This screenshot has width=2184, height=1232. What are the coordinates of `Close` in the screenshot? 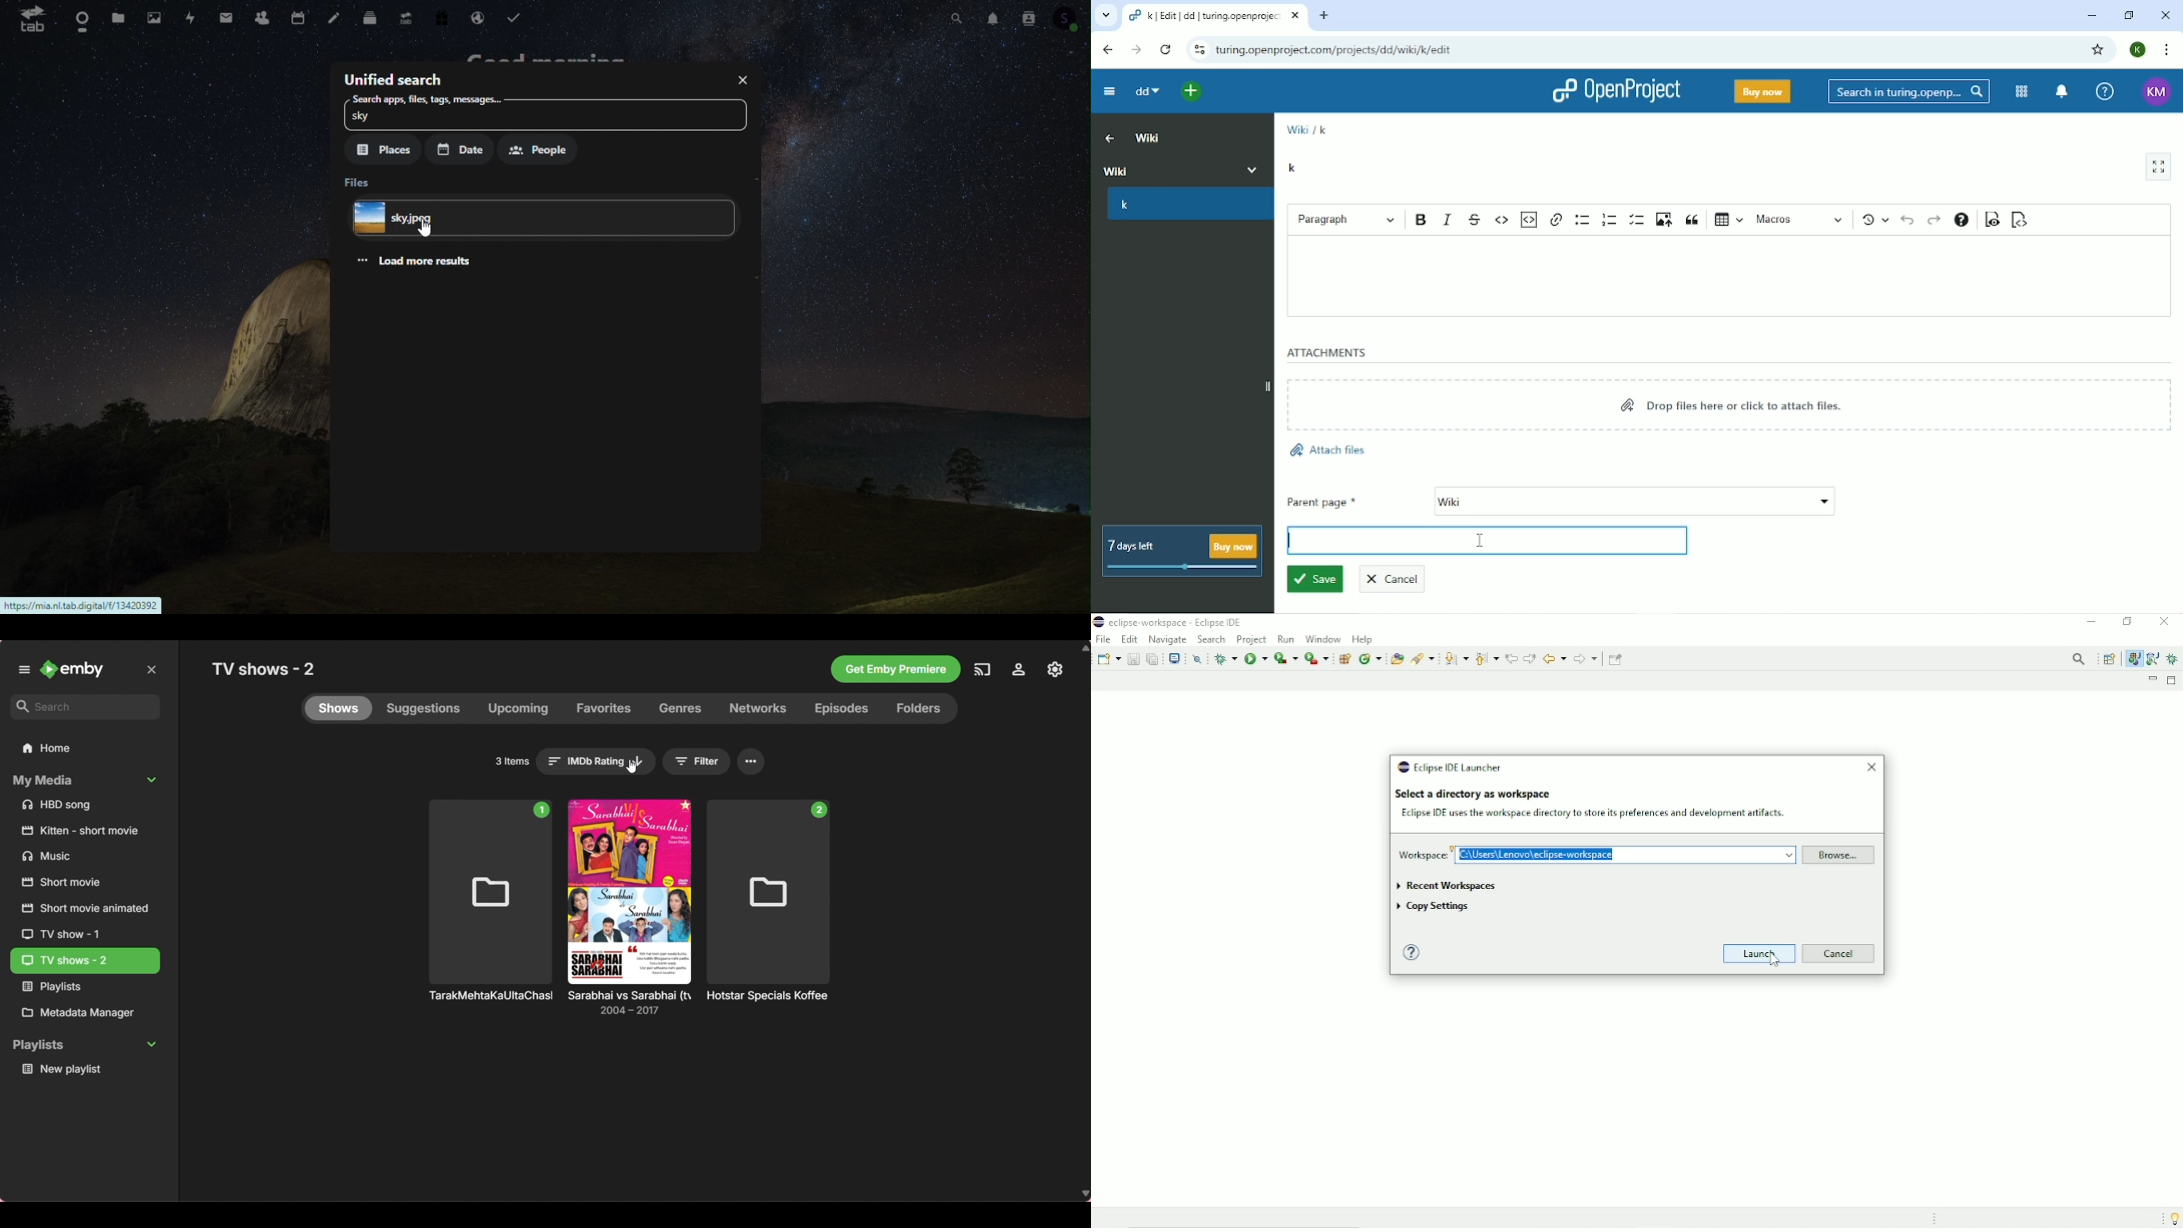 It's located at (2165, 15).